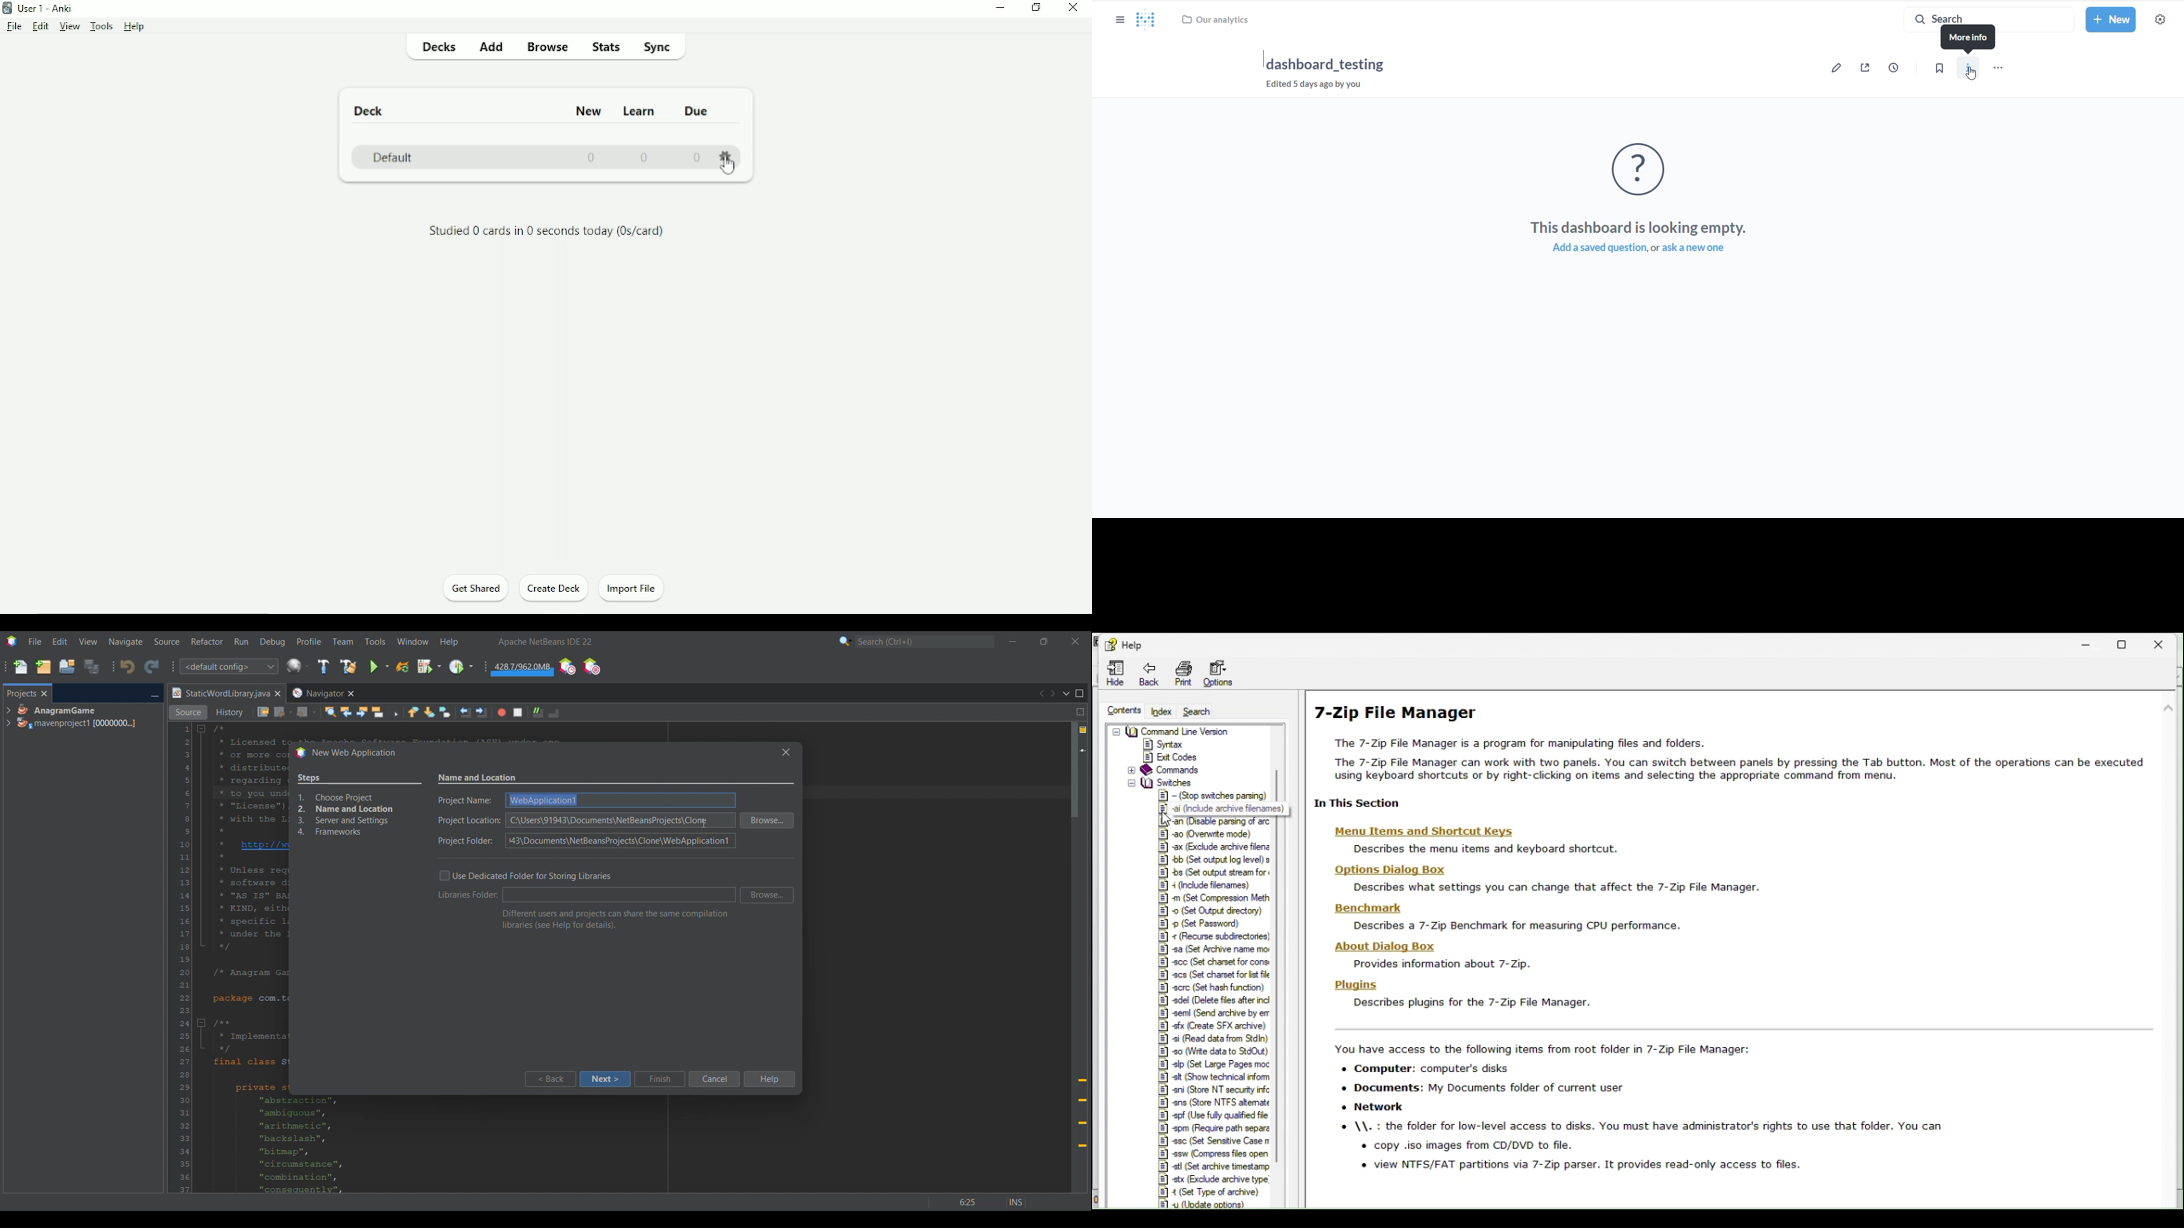 This screenshot has height=1232, width=2184. I want to click on Describes a 7-Zip Benchmark for measuring CPU performance., so click(1518, 926).